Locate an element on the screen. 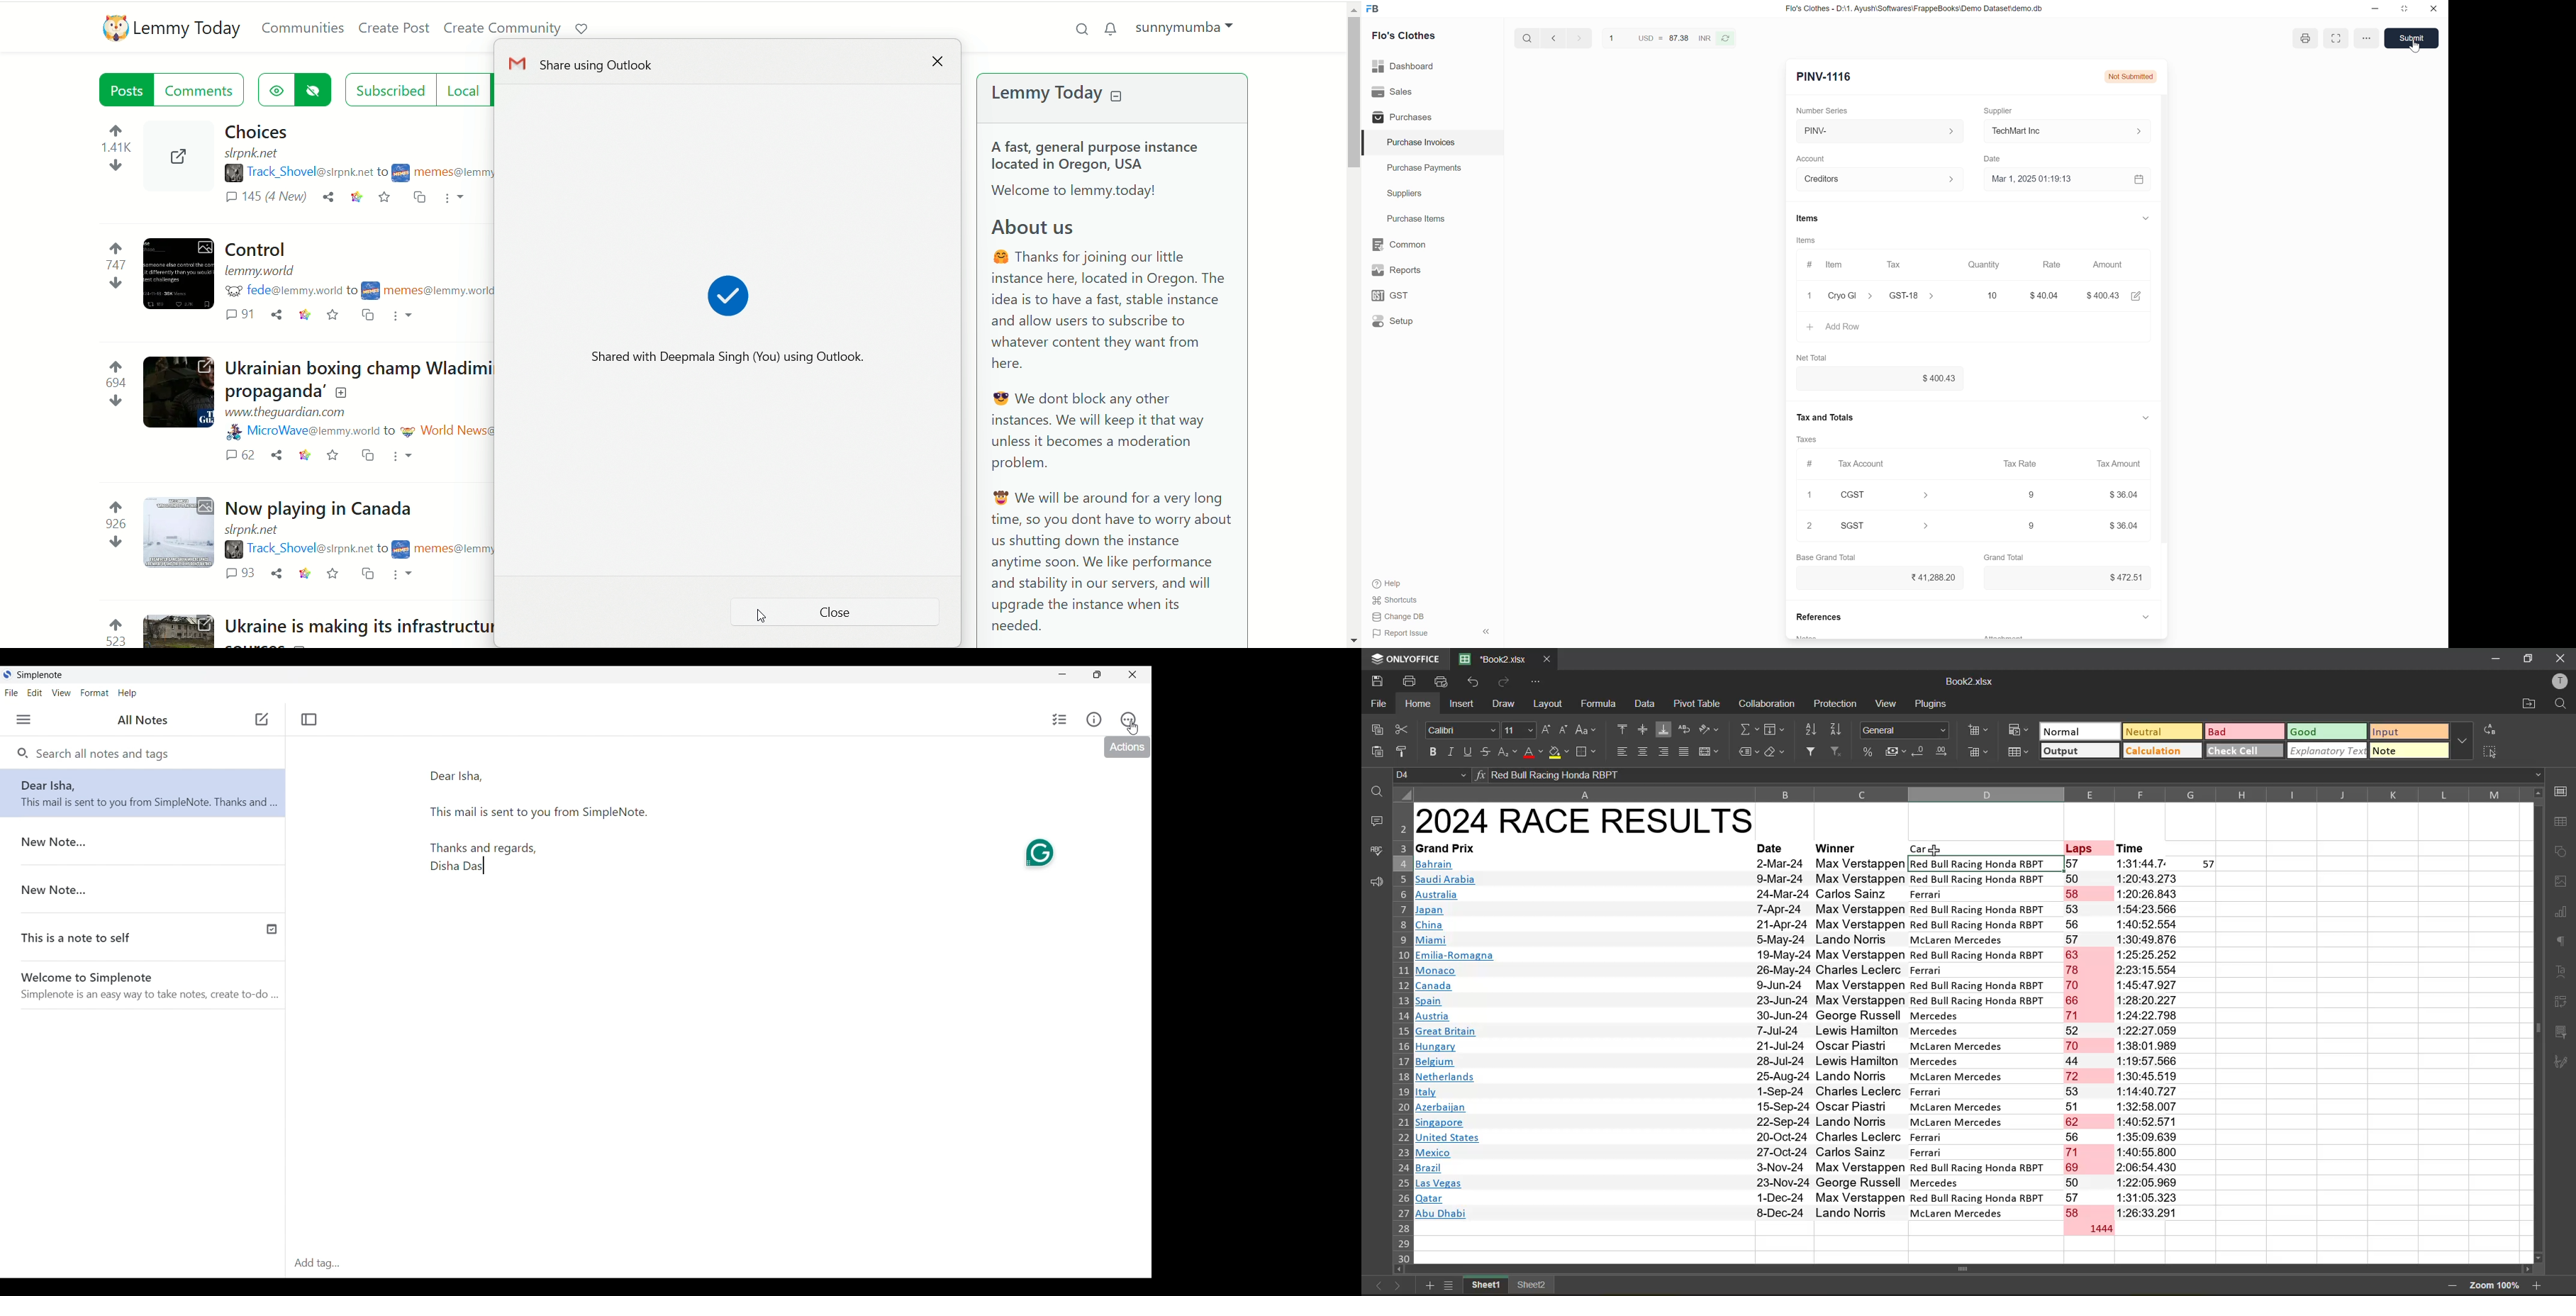  10 is located at coordinates (1976, 294).